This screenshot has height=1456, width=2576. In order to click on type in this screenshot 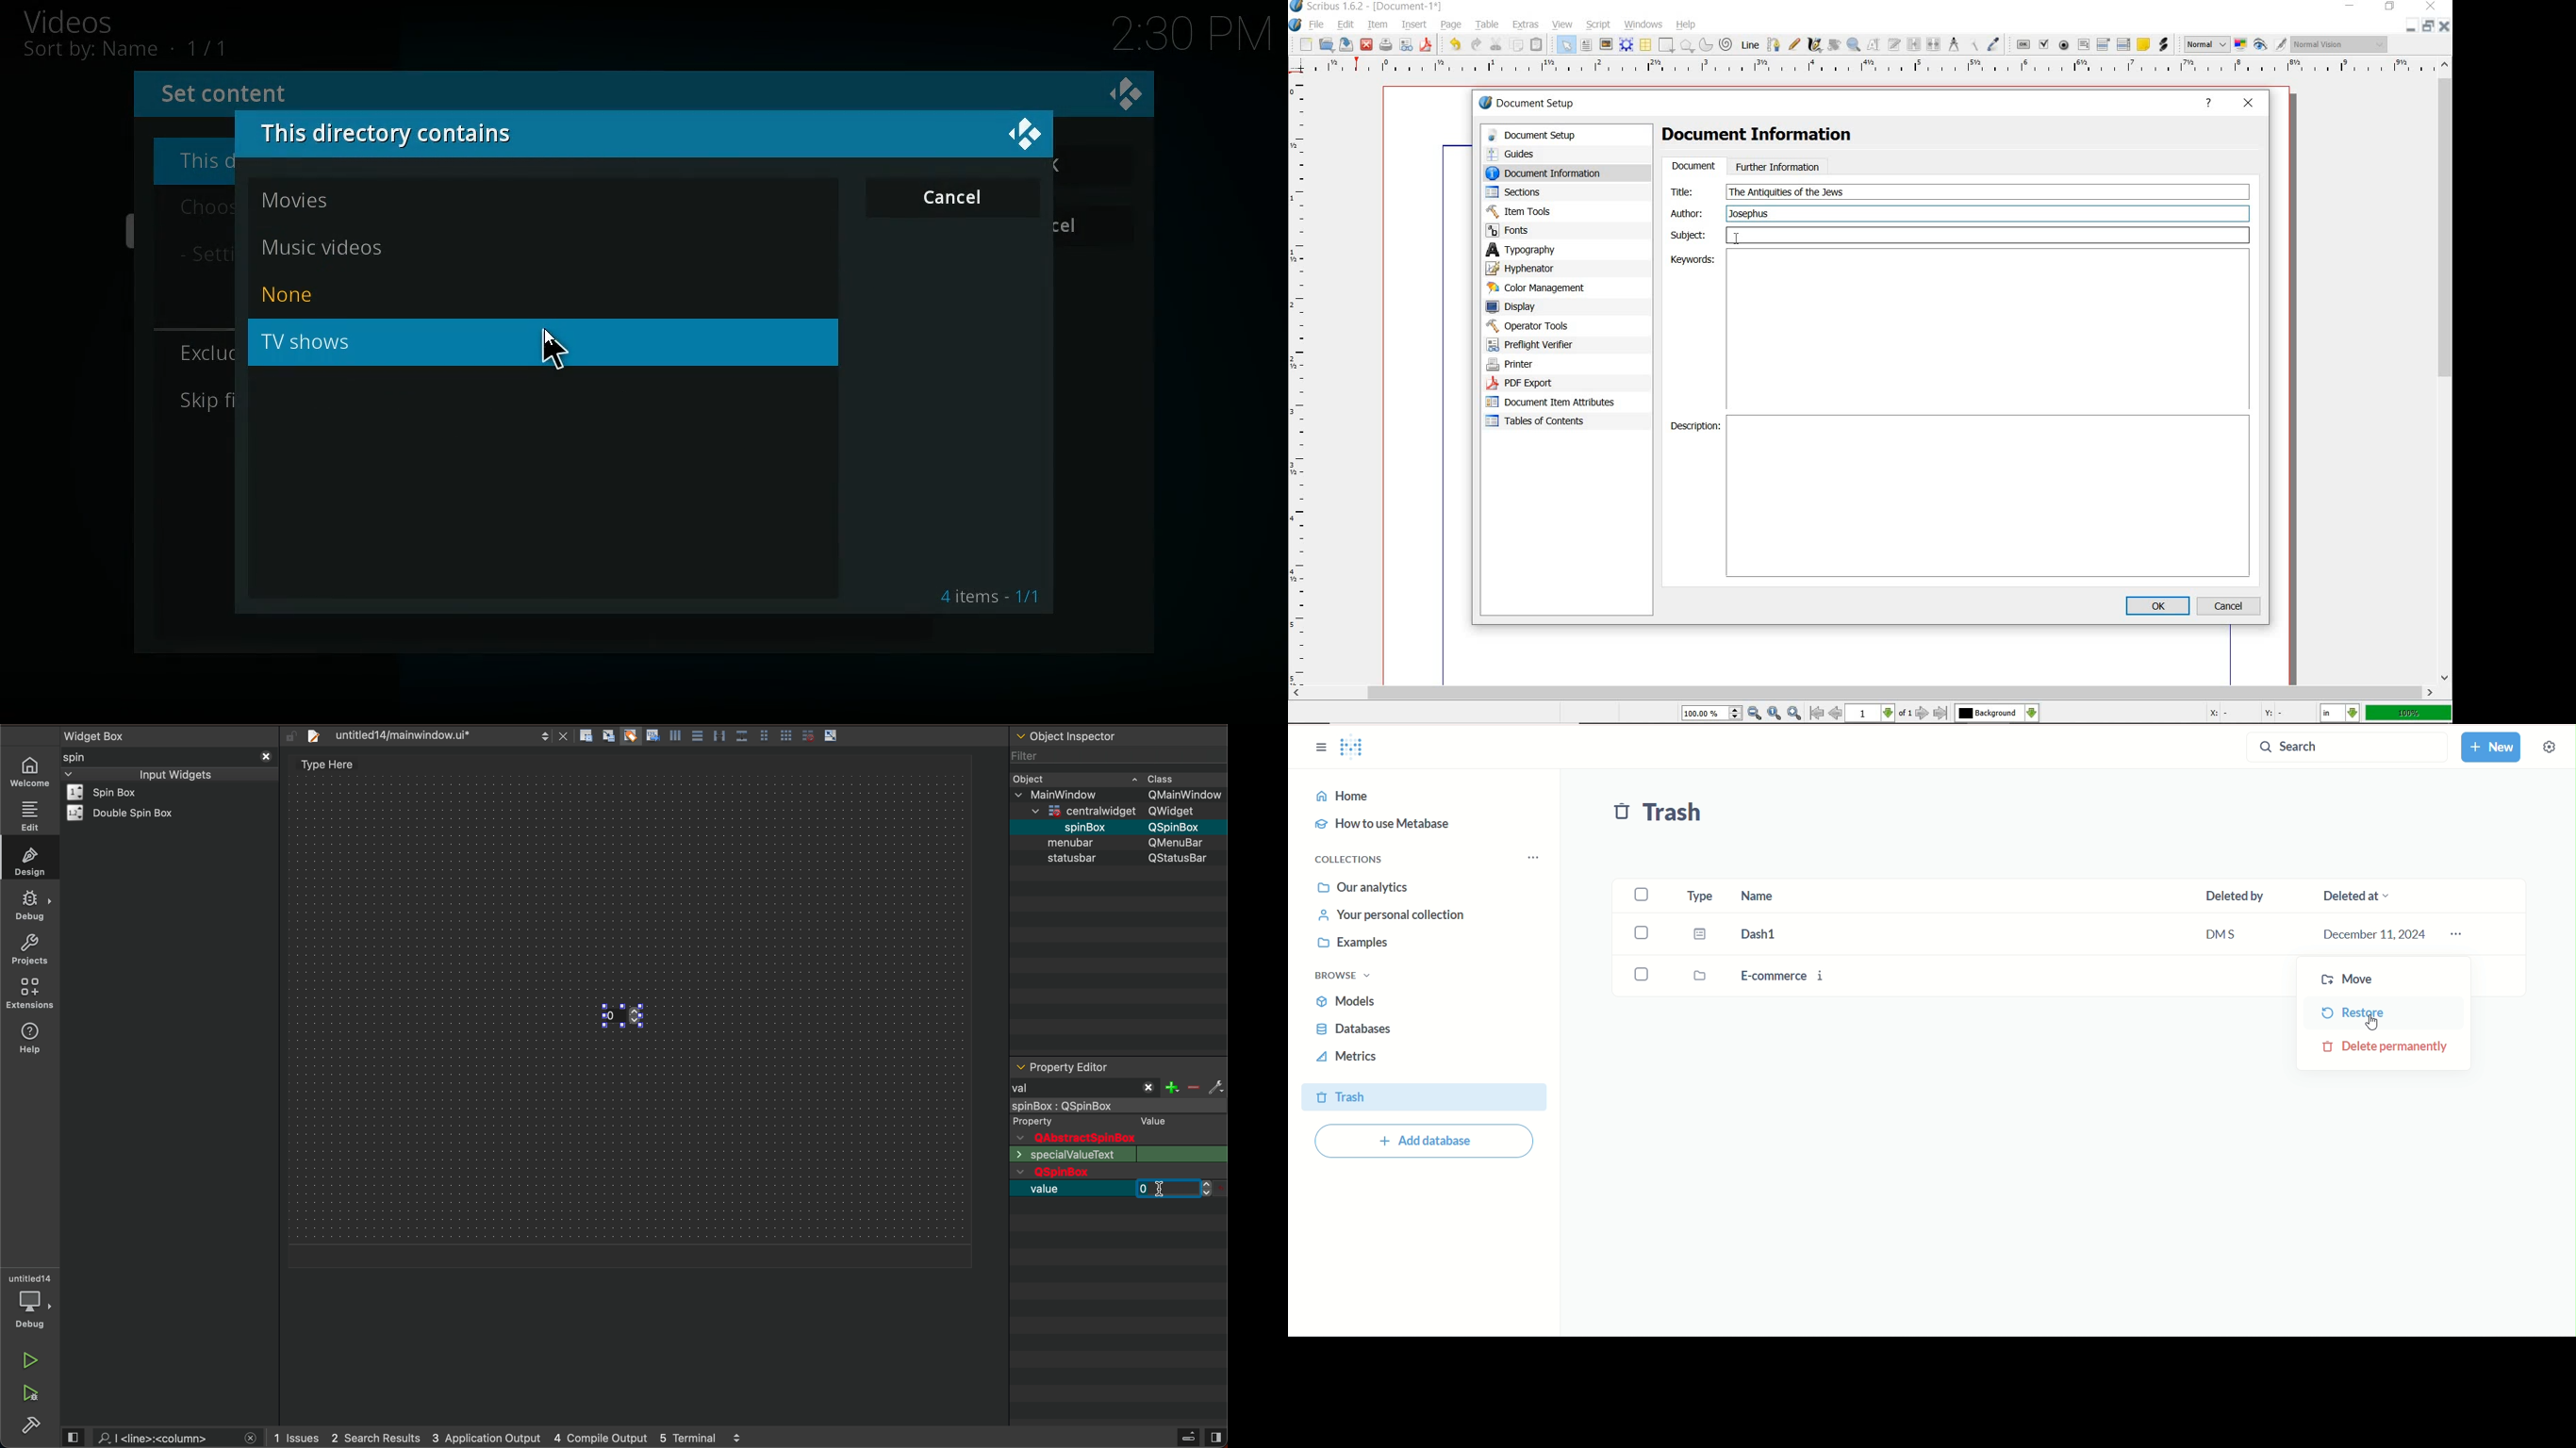, I will do `click(1700, 896)`.